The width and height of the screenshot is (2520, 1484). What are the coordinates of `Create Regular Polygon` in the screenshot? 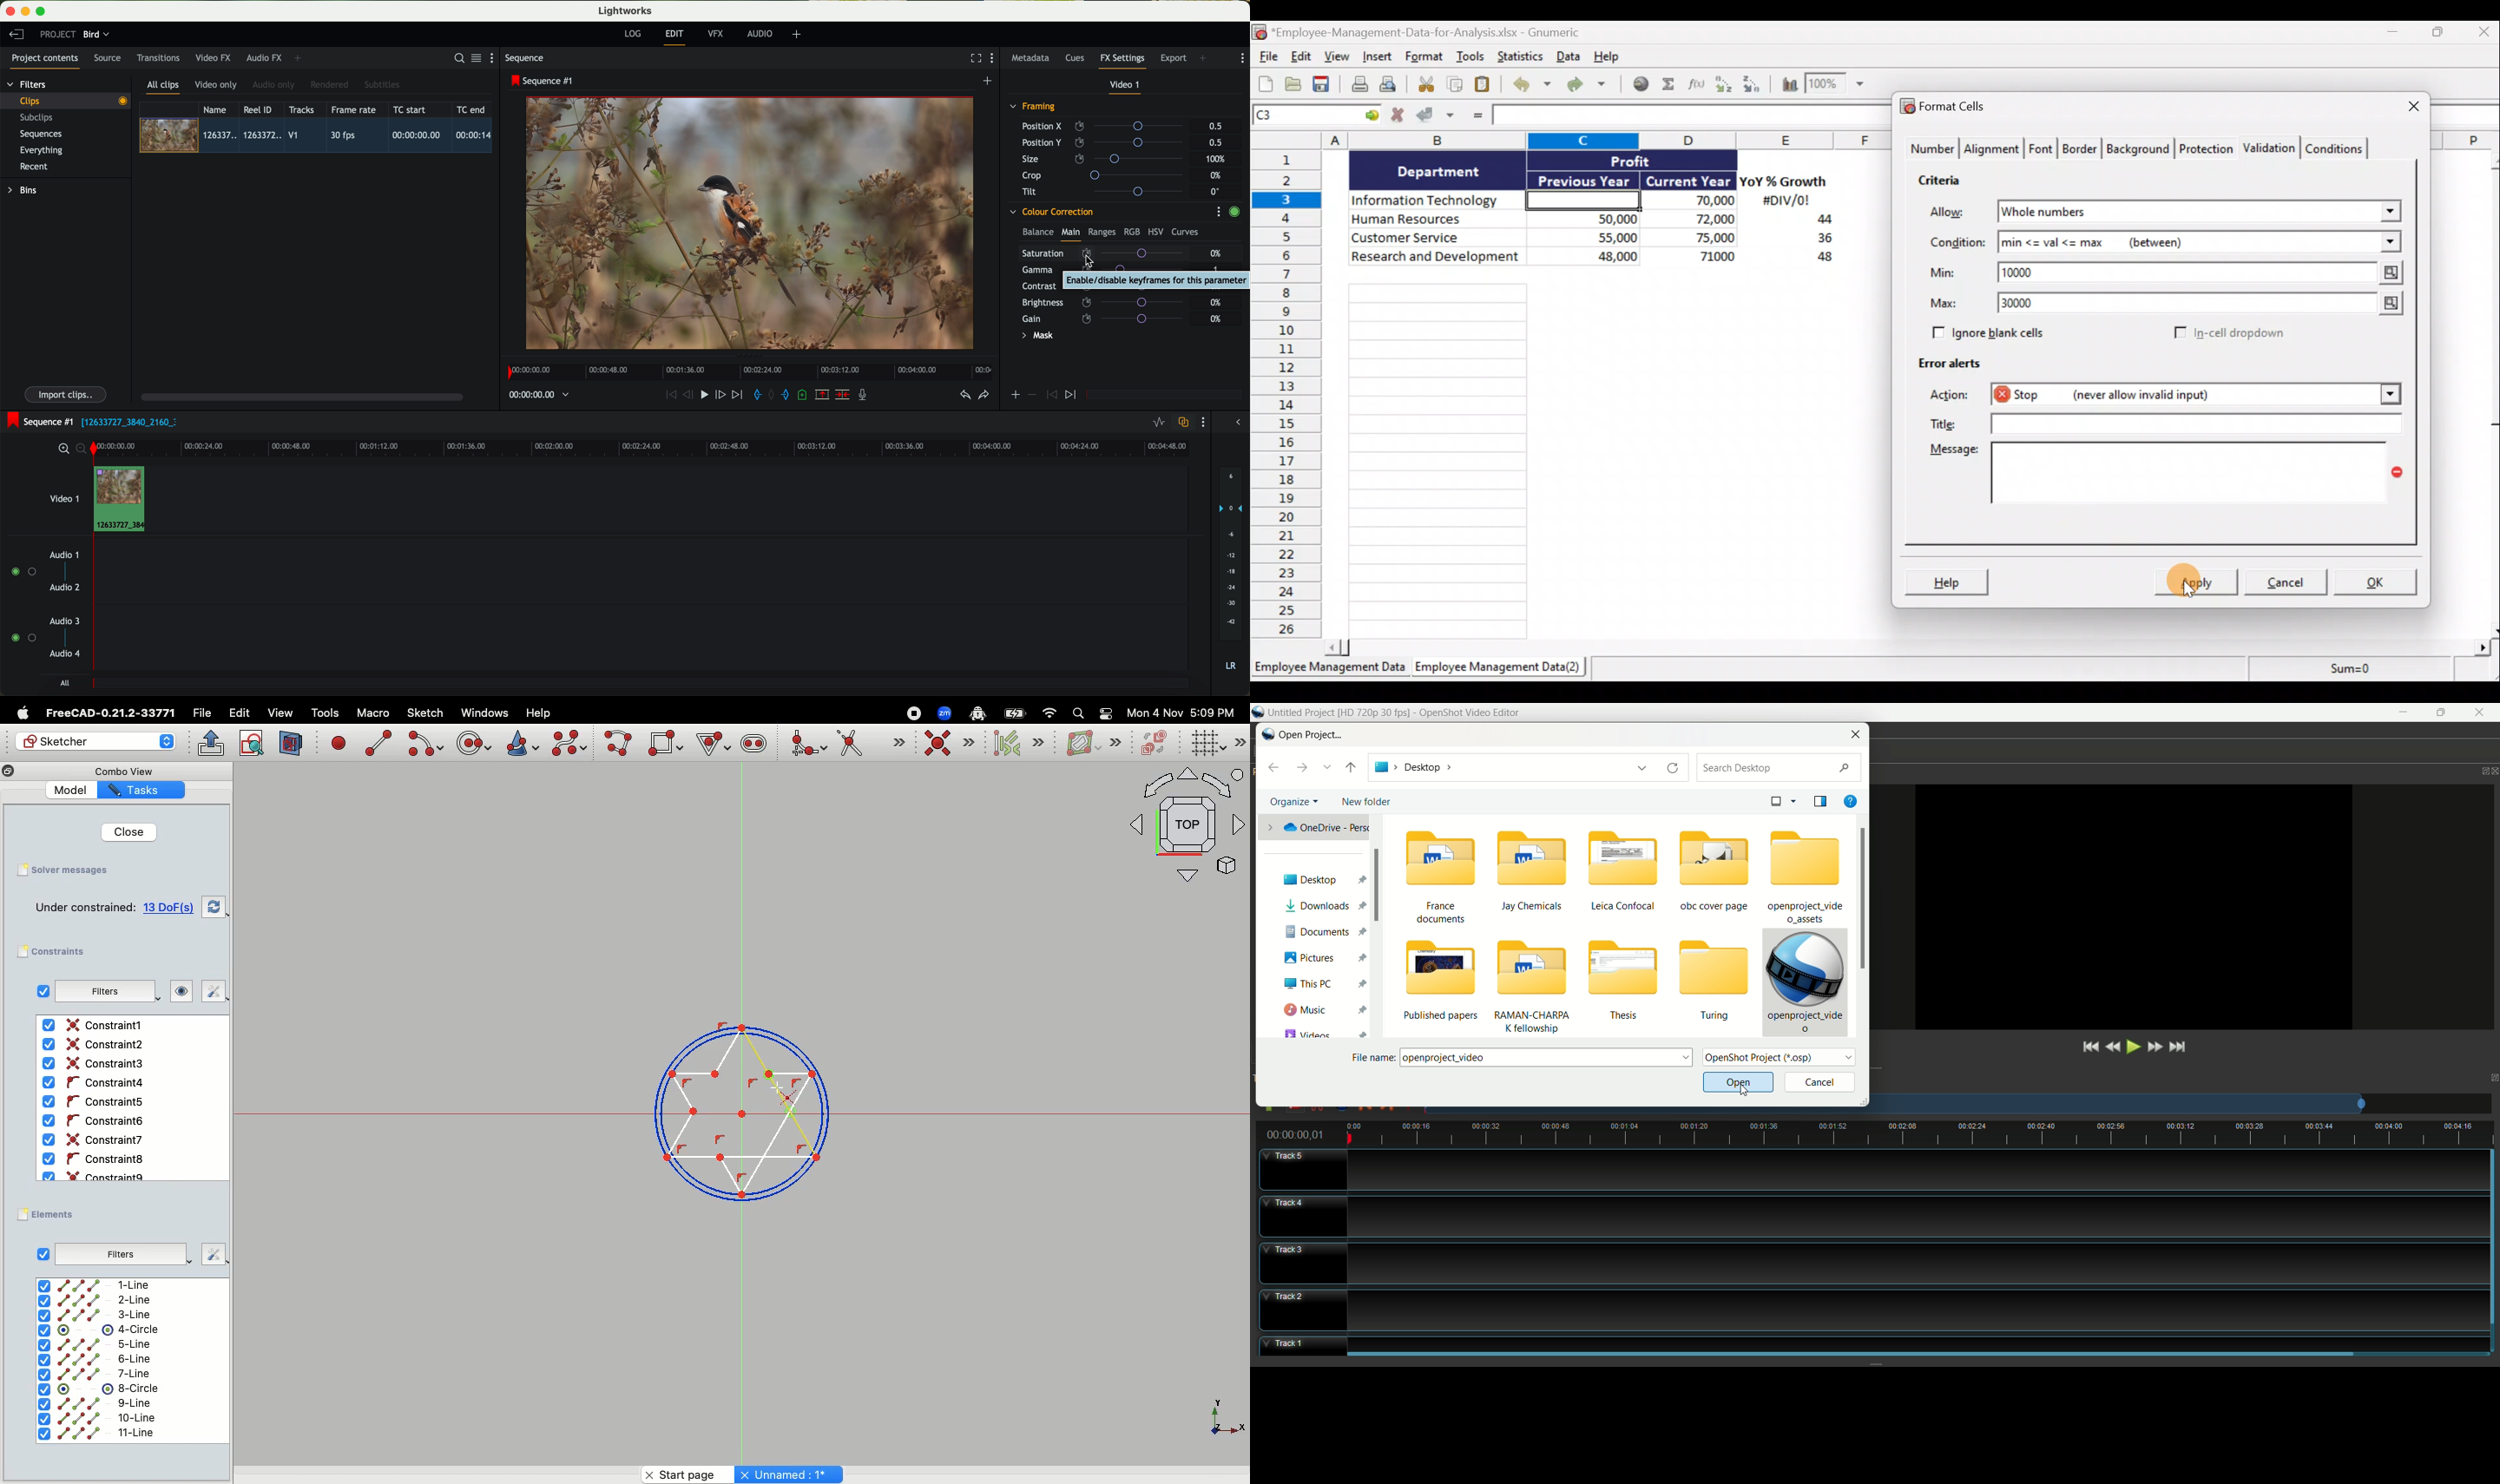 It's located at (712, 745).